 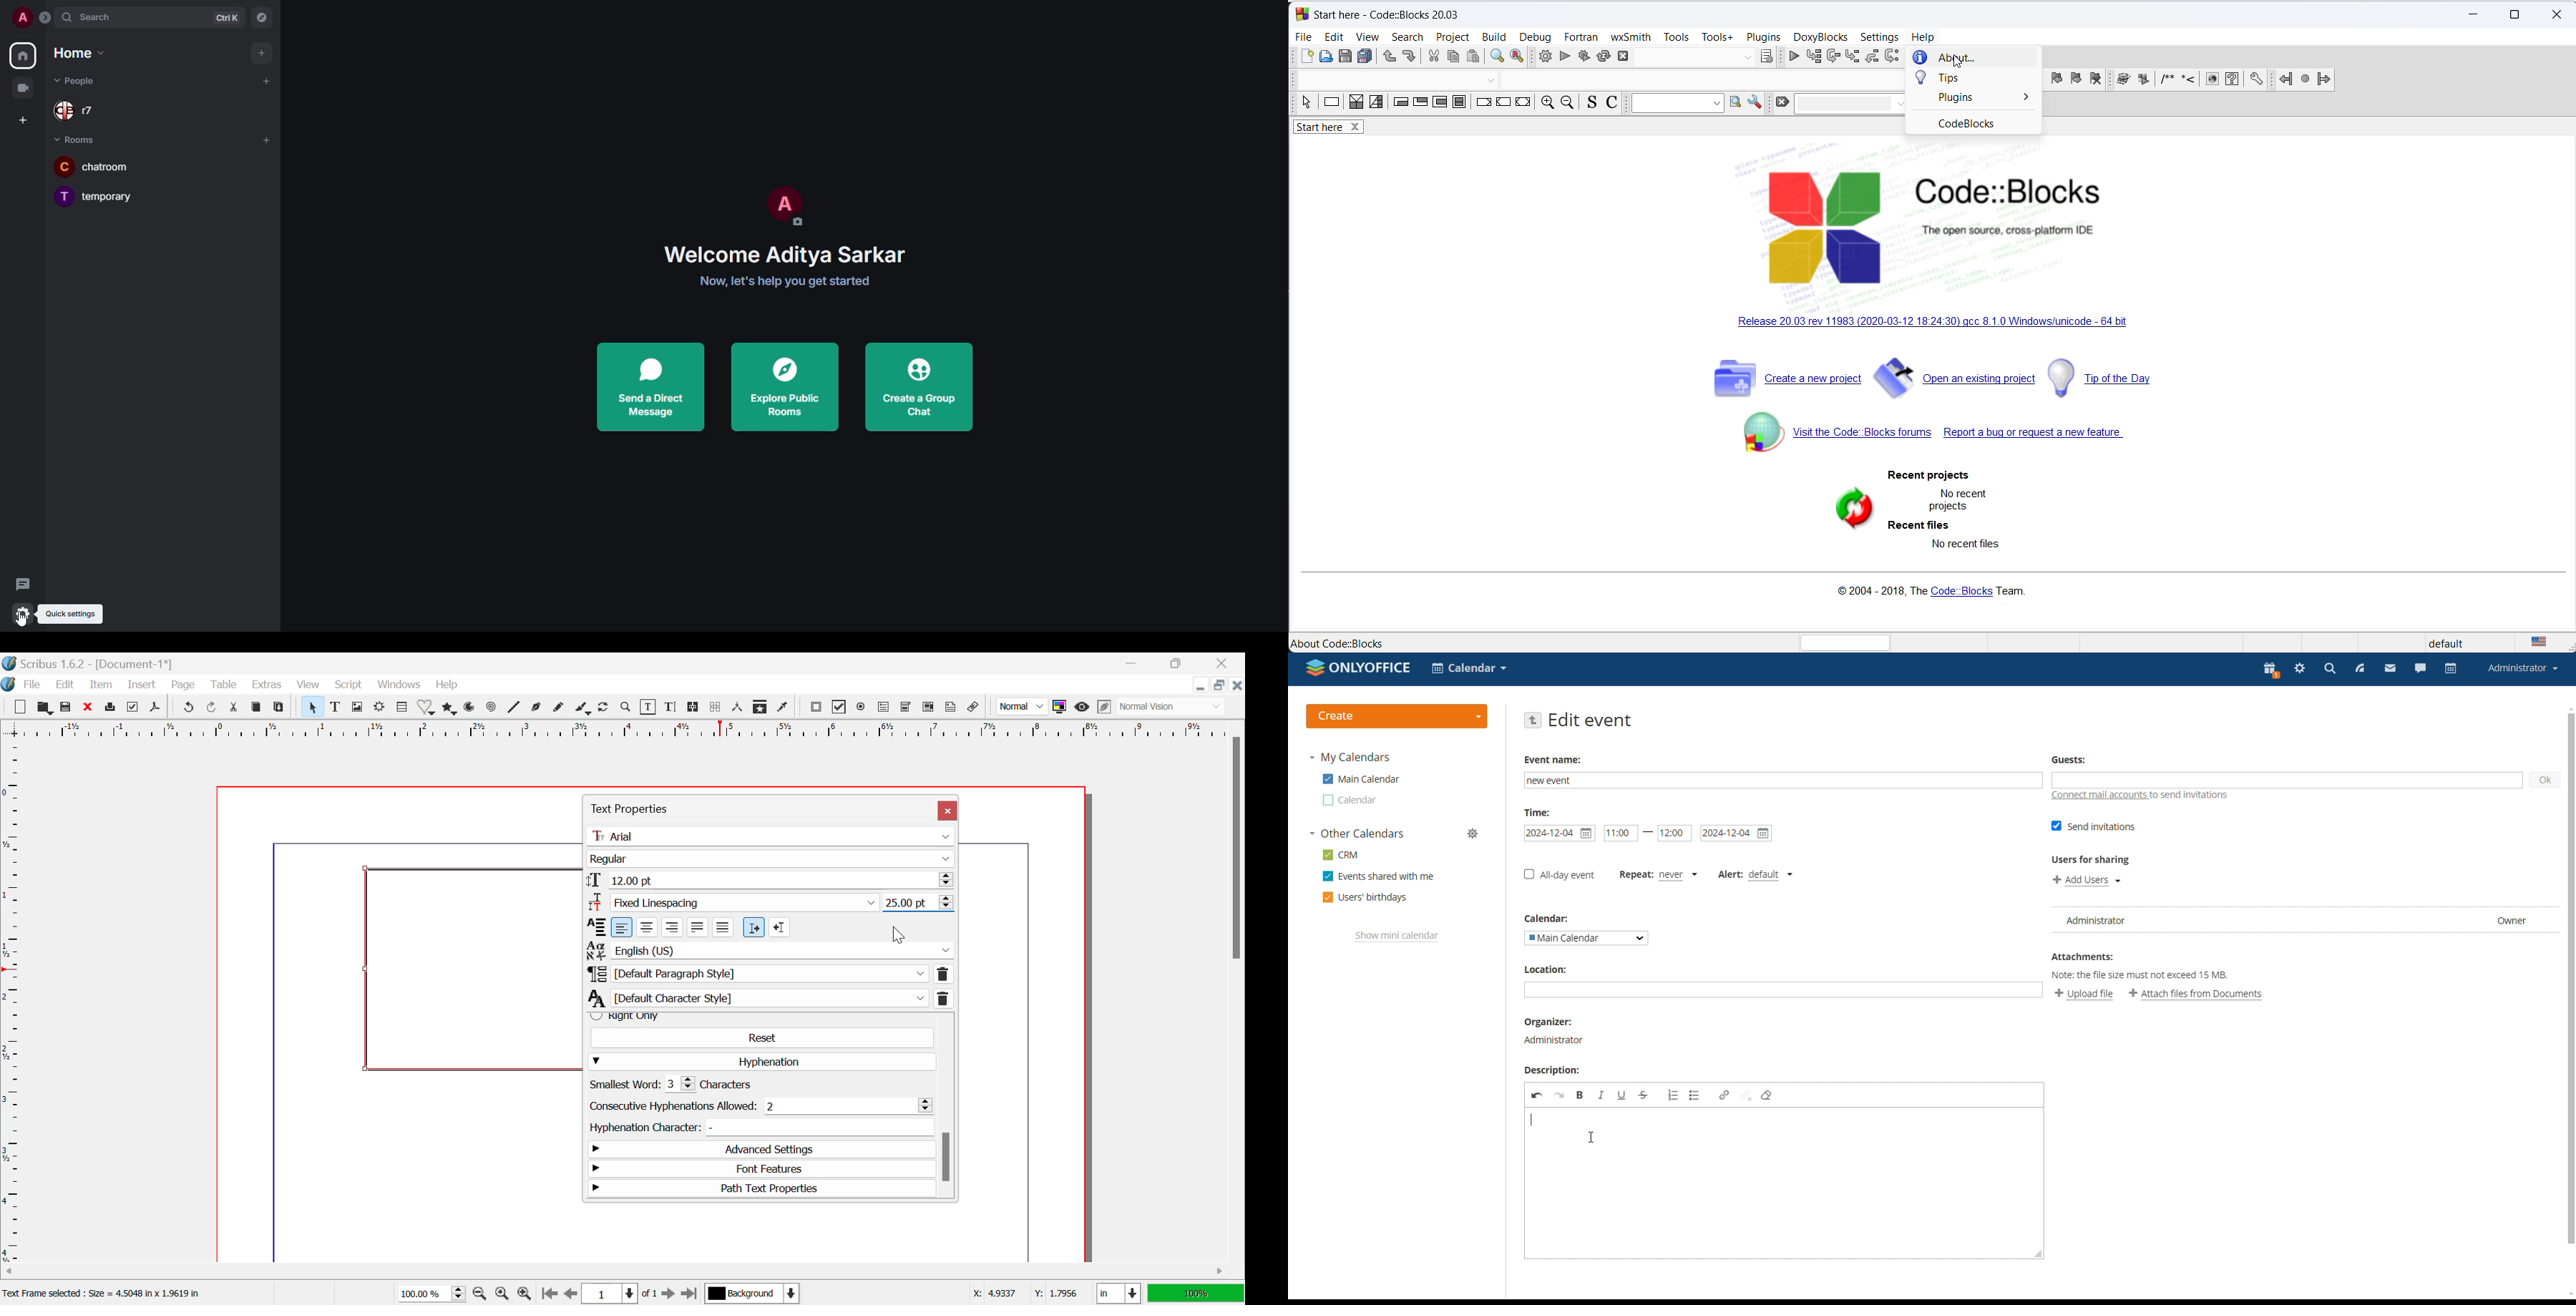 What do you see at coordinates (1878, 39) in the screenshot?
I see `settings` at bounding box center [1878, 39].